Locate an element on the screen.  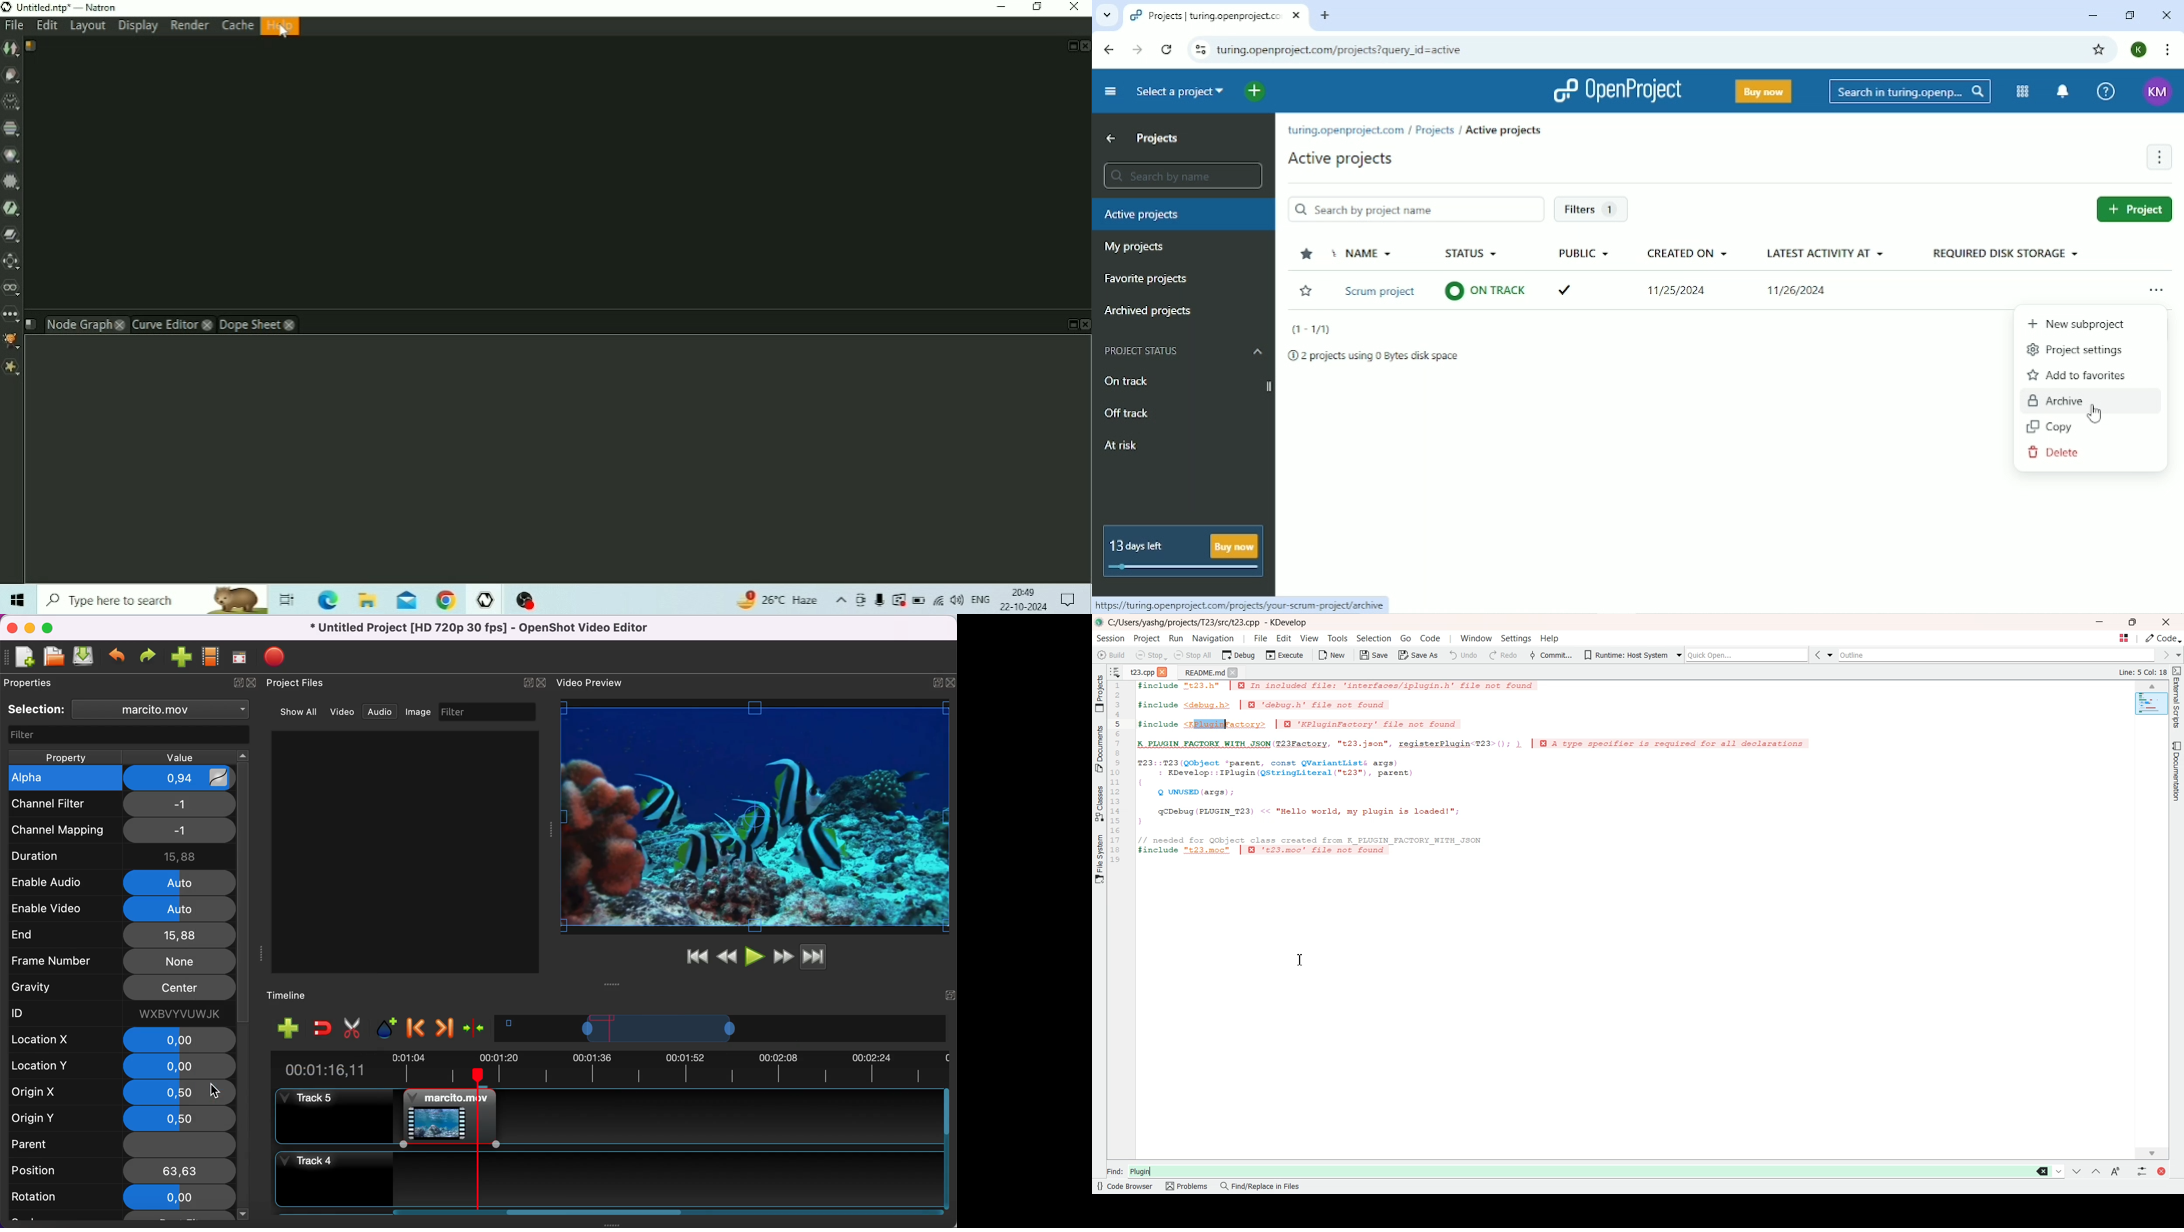
il is located at coordinates (186, 803).